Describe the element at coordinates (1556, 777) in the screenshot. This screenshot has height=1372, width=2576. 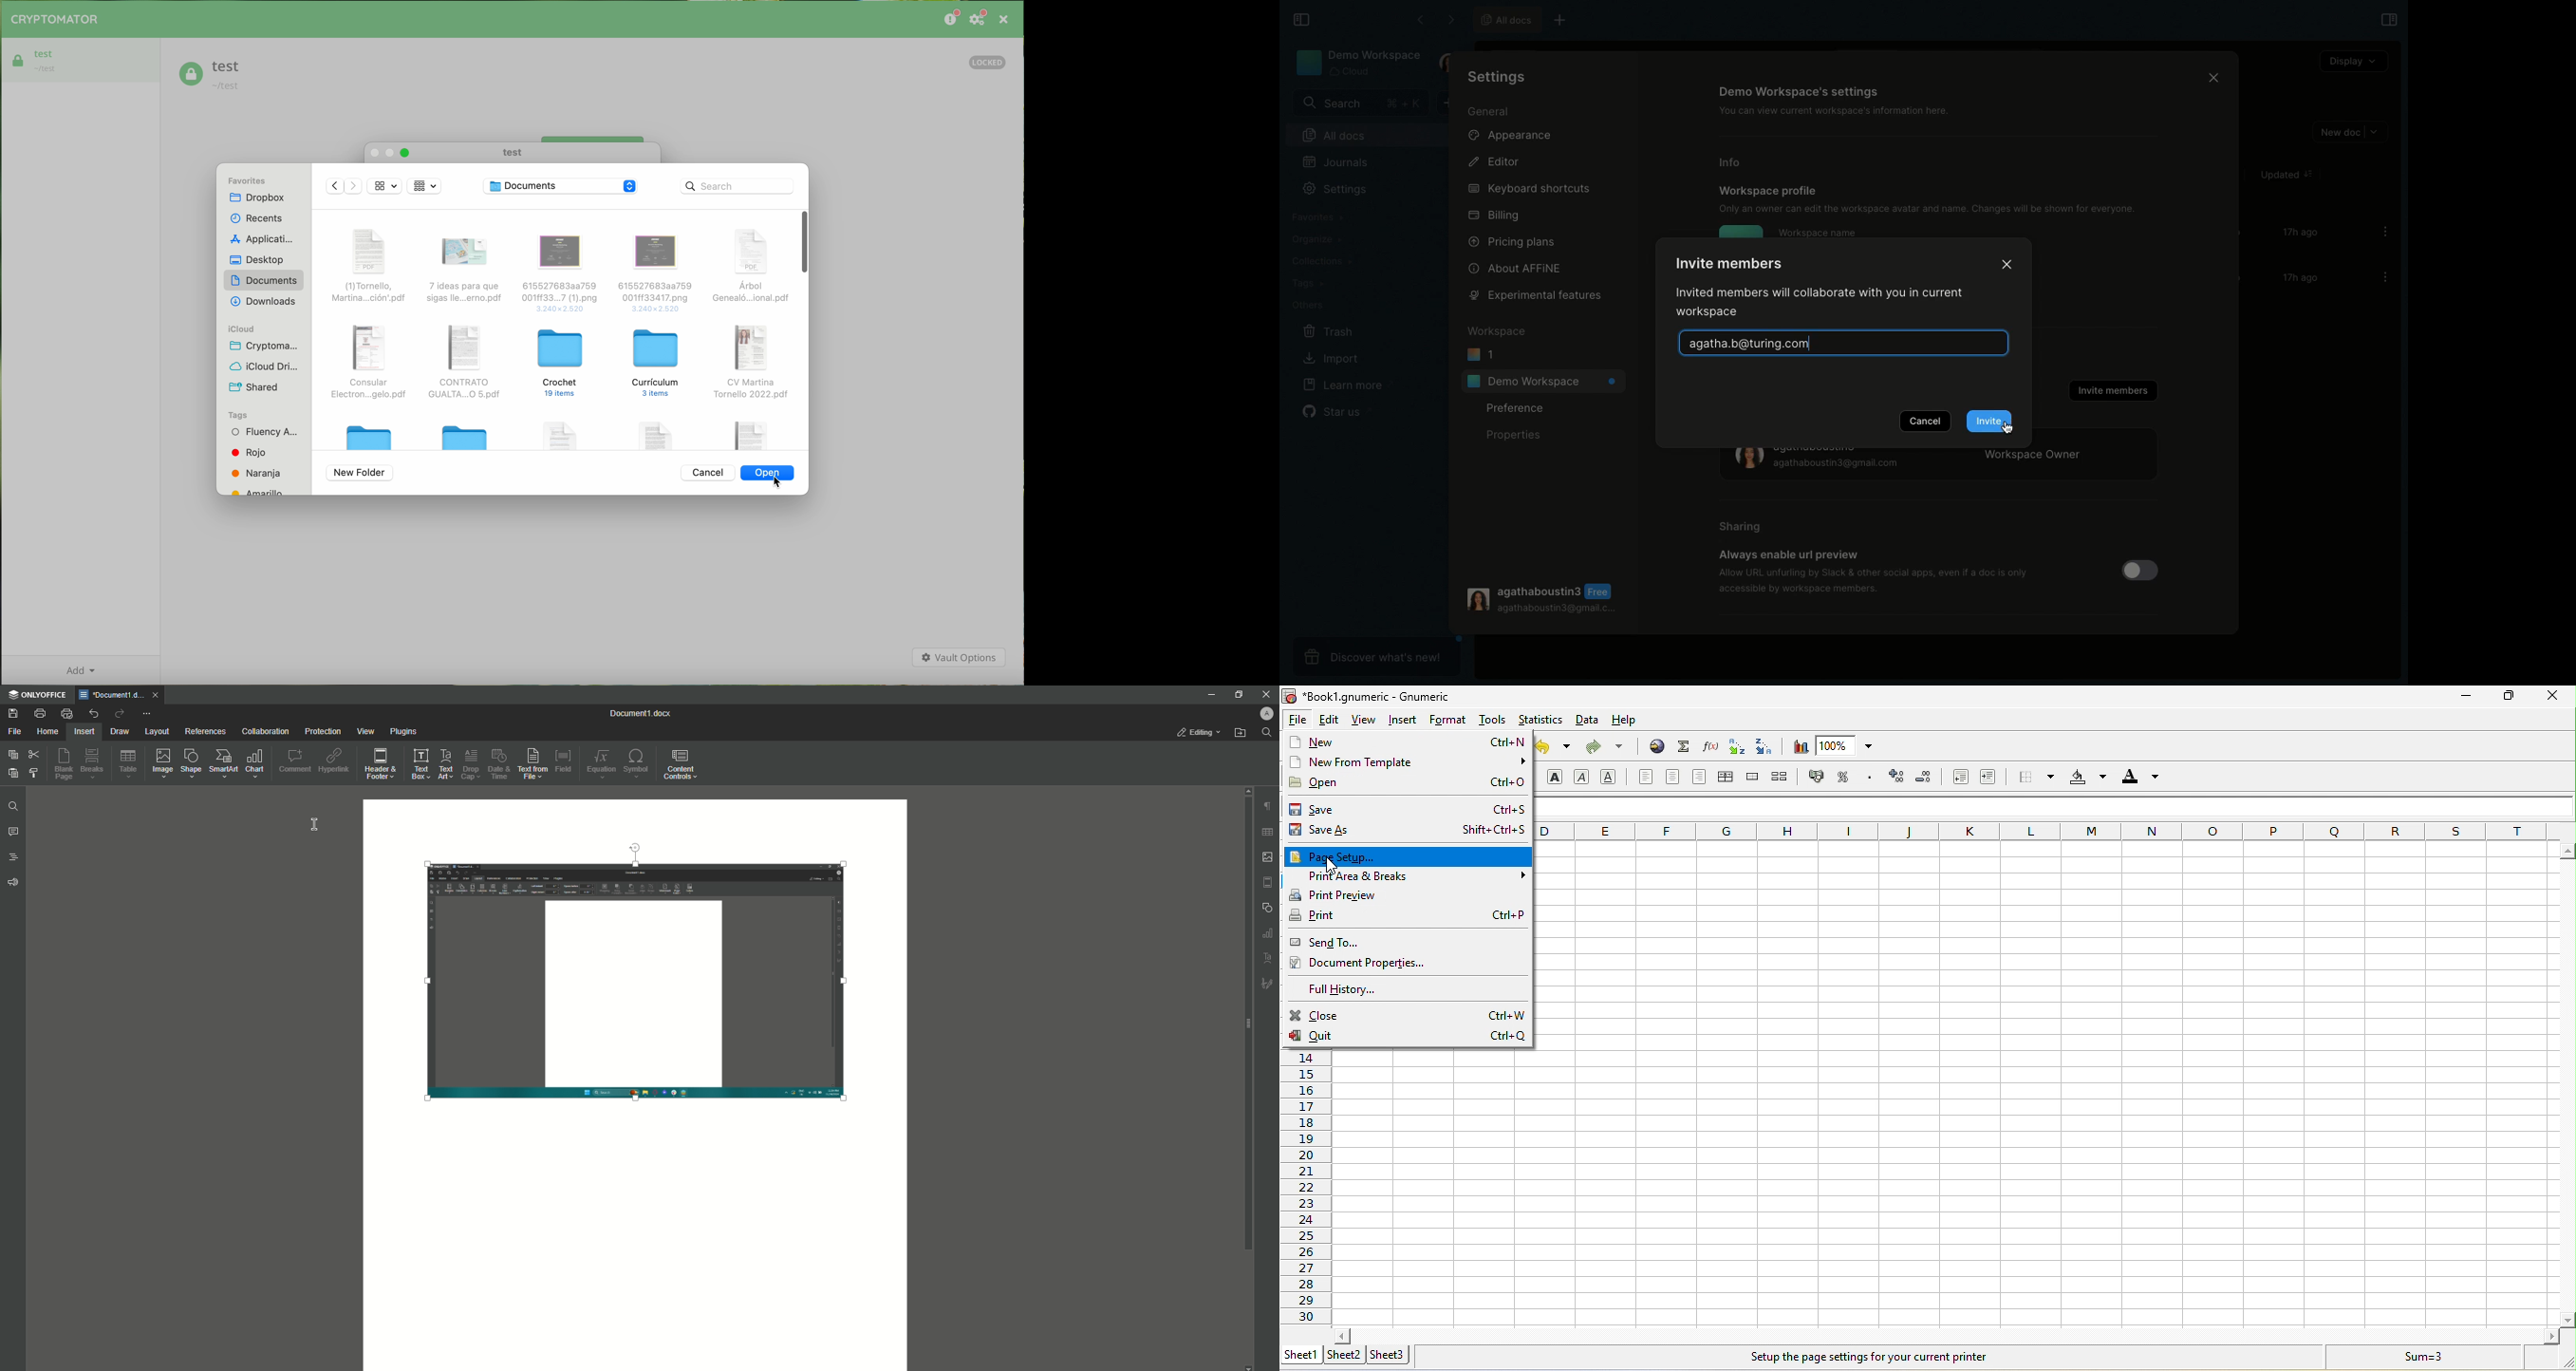
I see `bold` at that location.